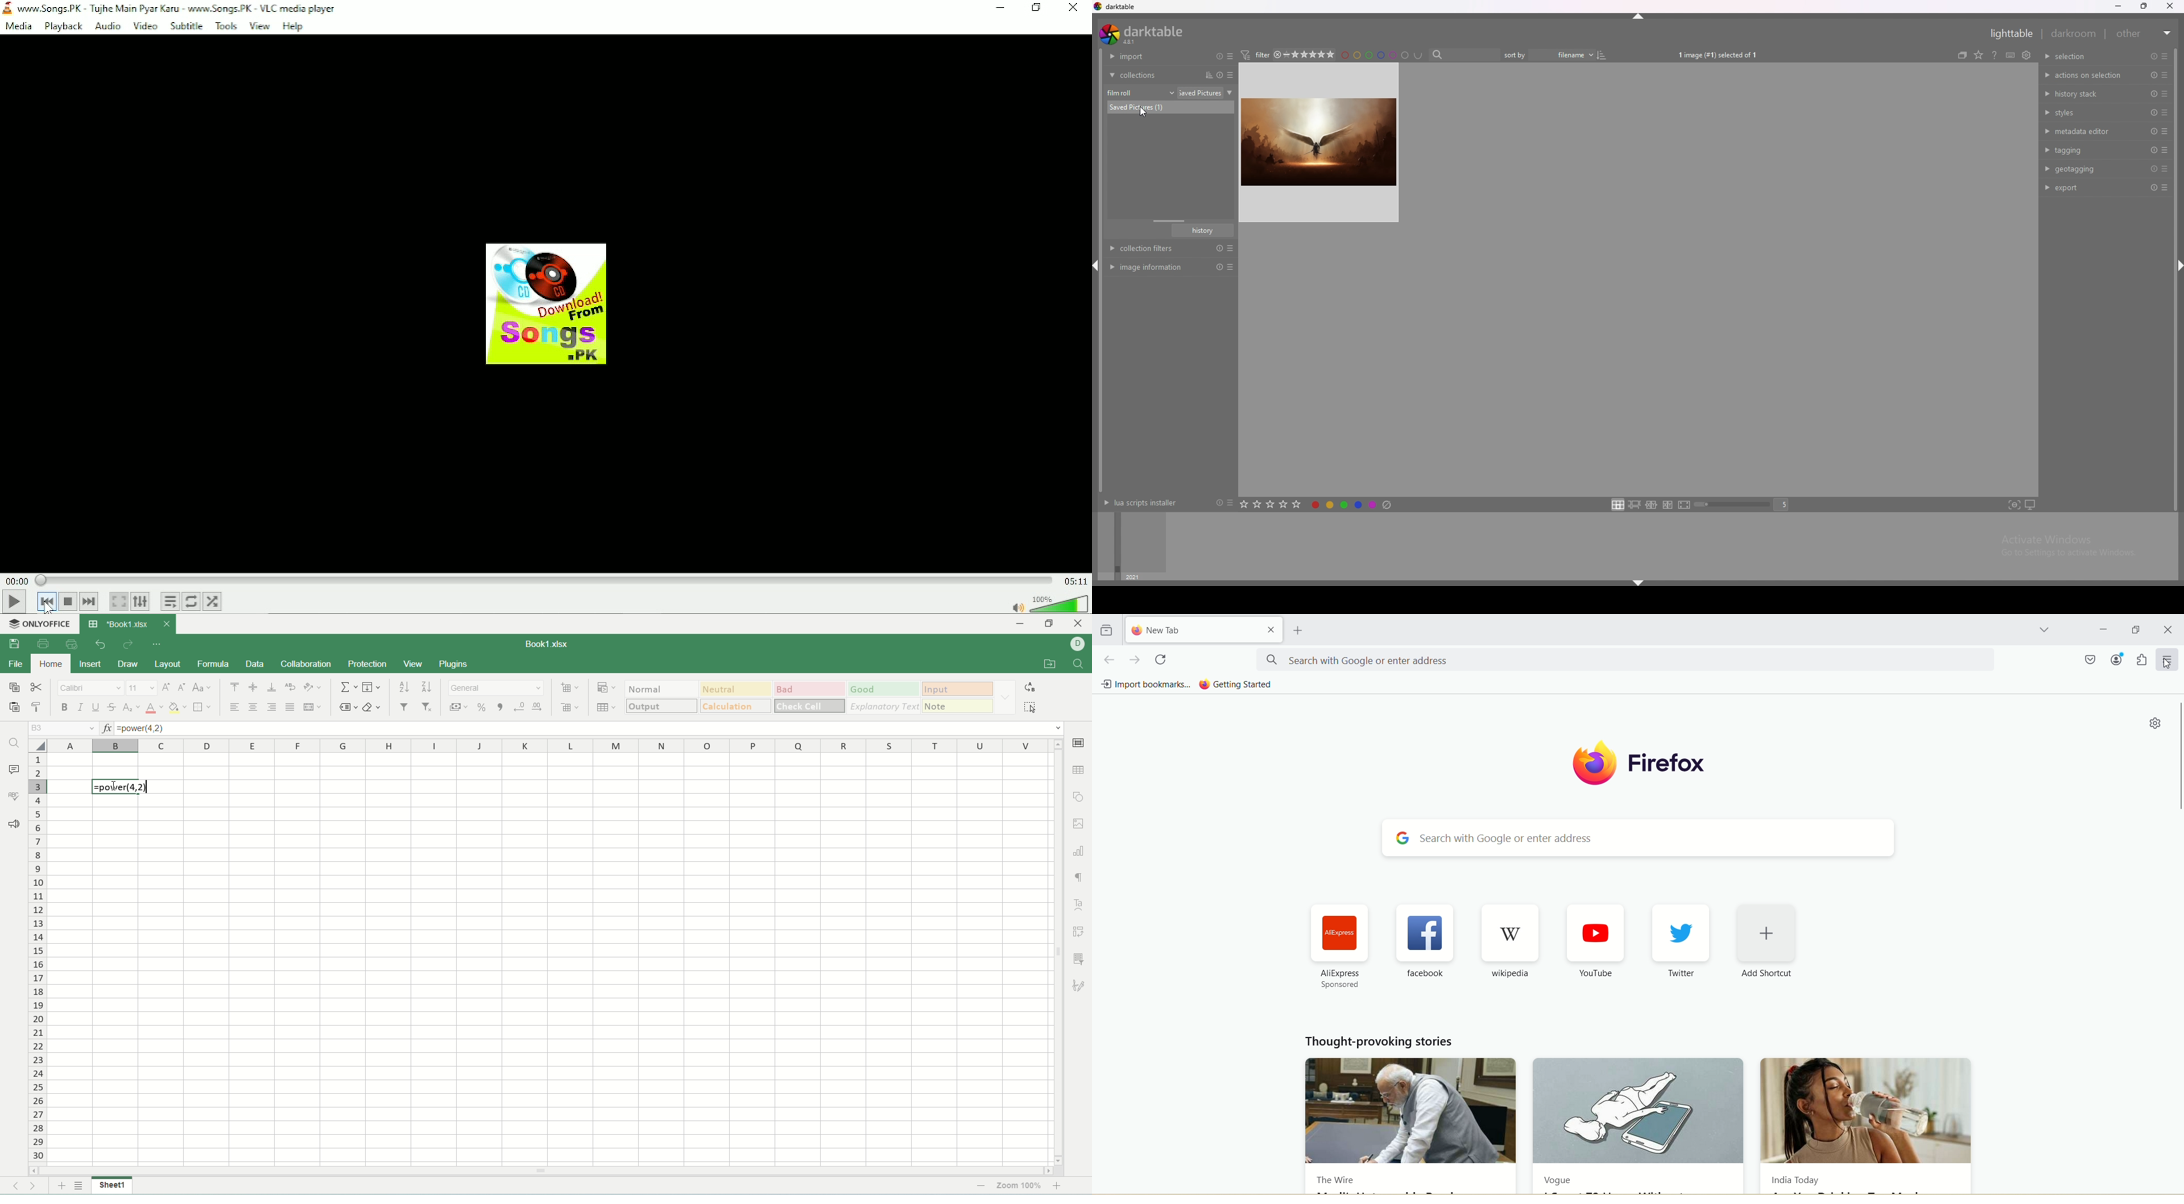 The height and width of the screenshot is (1204, 2184). Describe the element at coordinates (810, 706) in the screenshot. I see `check cell` at that location.